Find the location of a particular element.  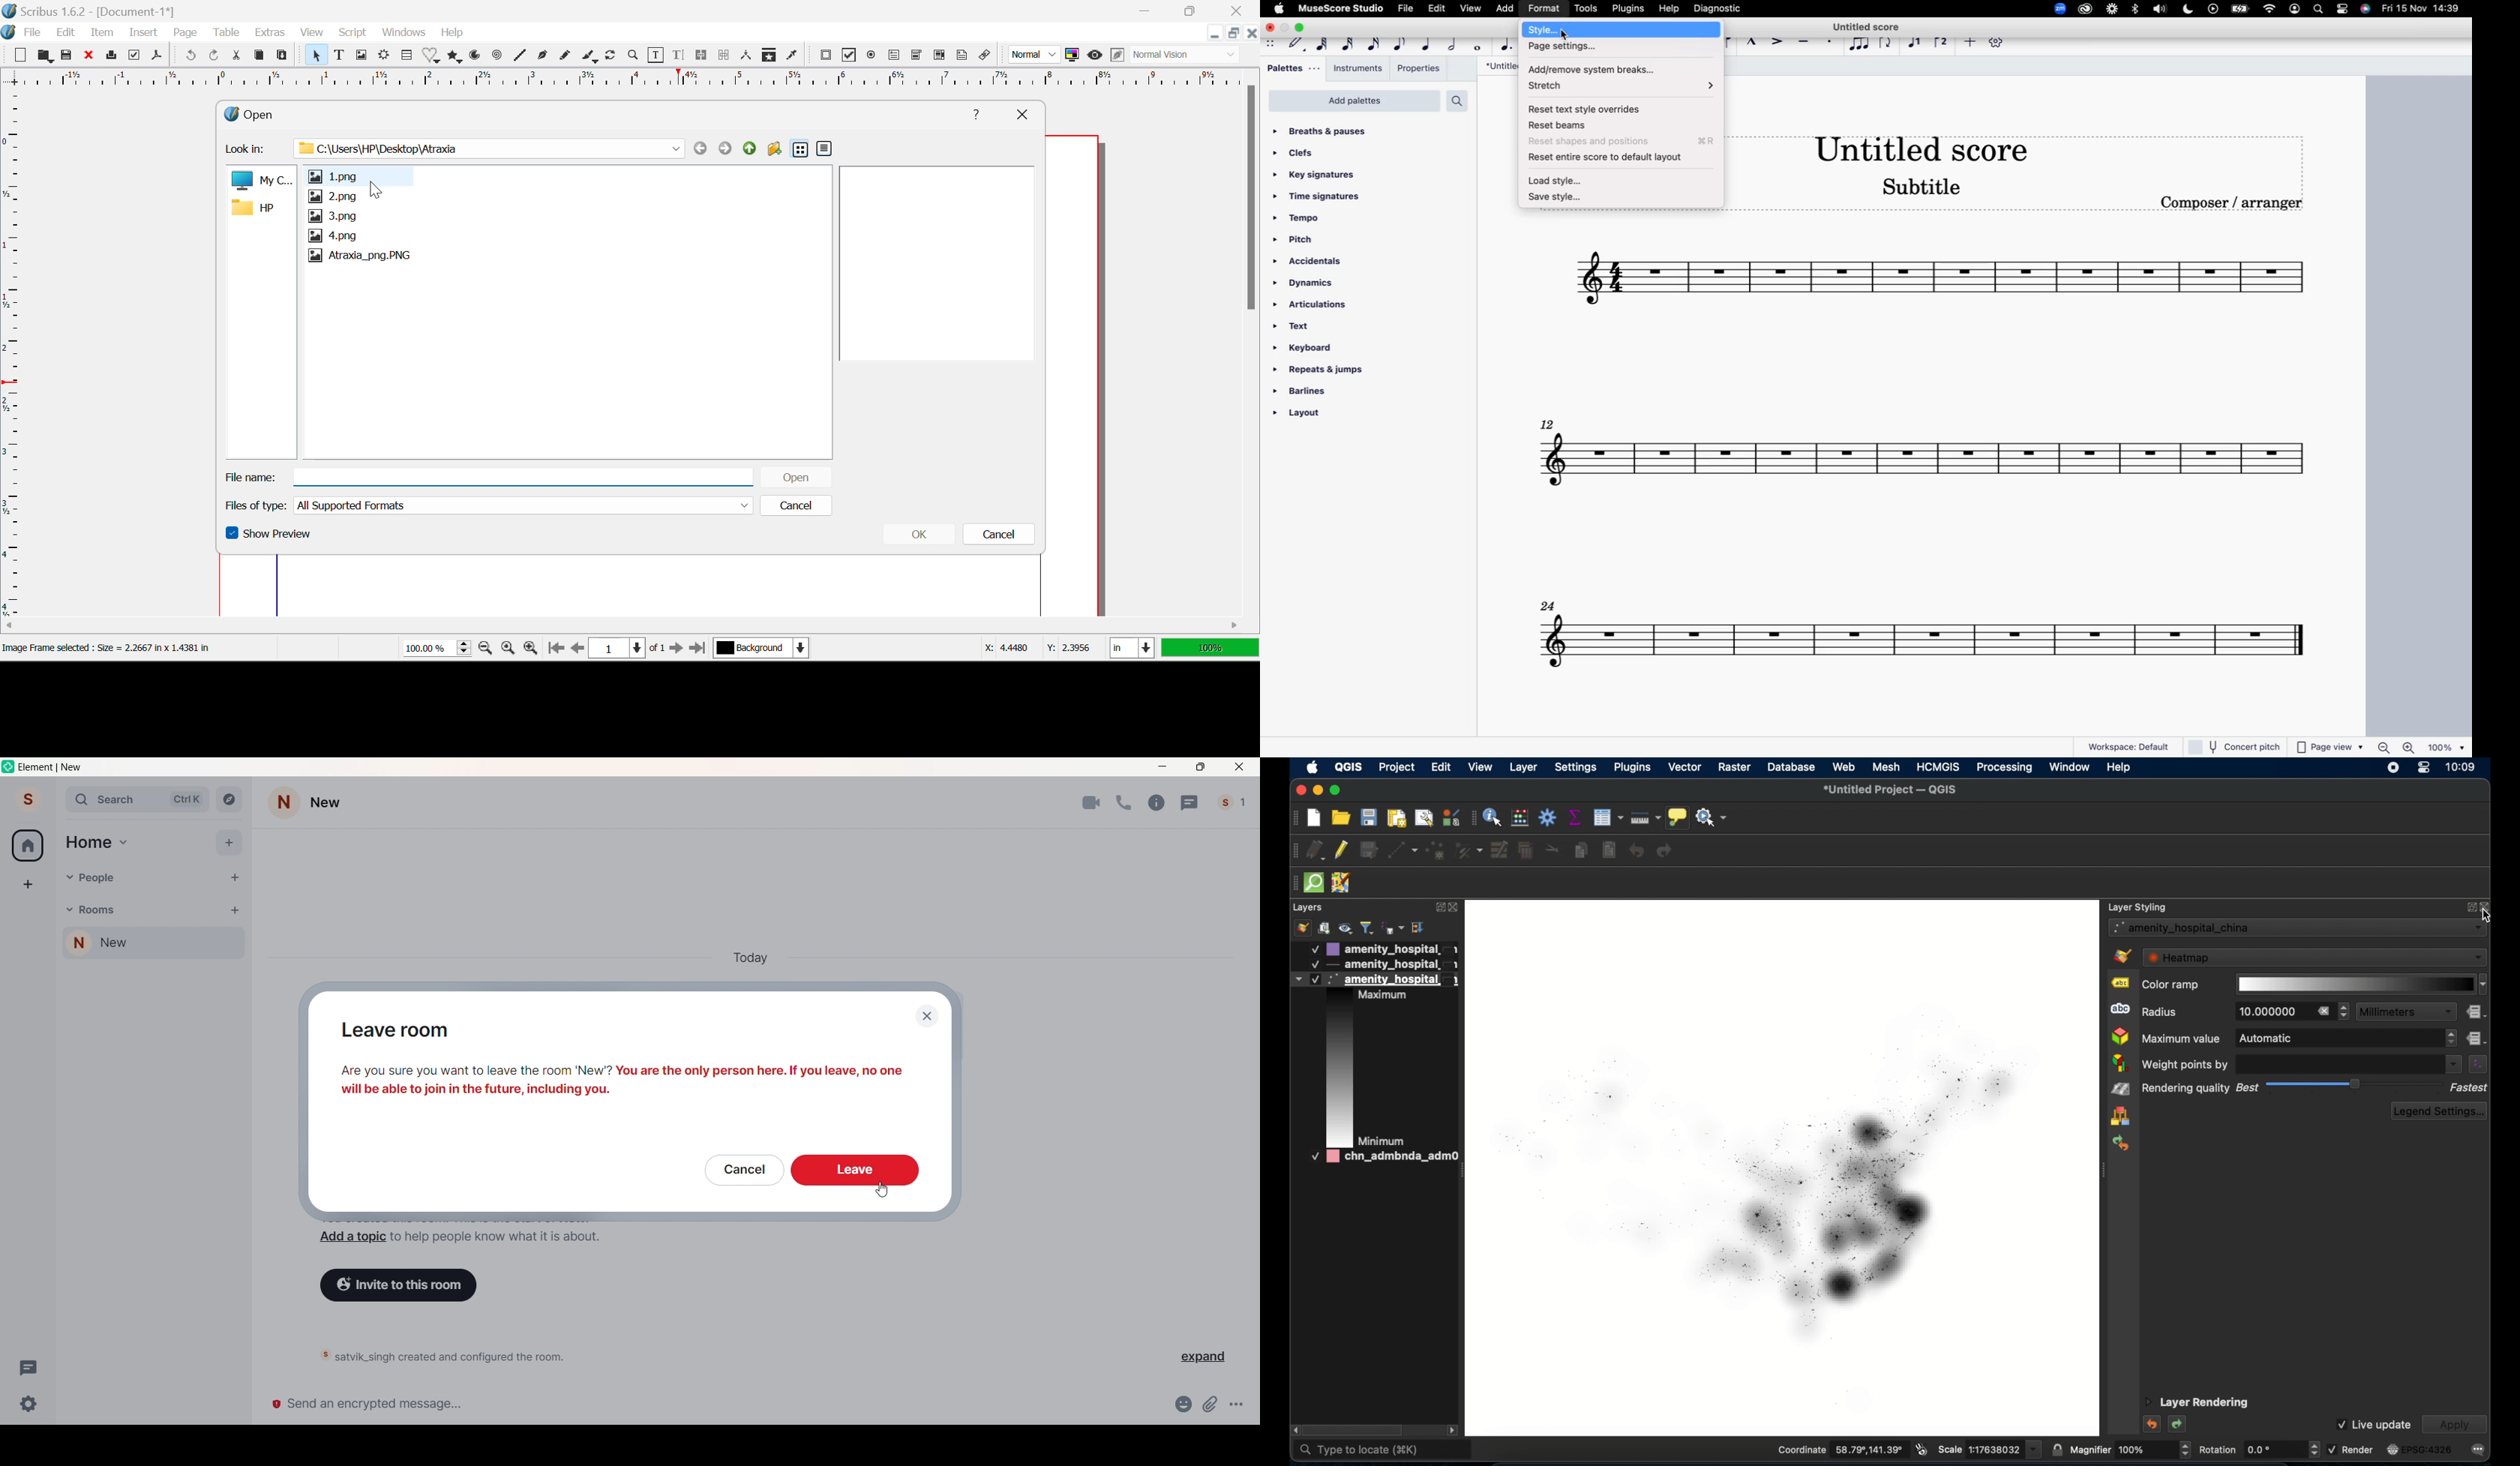

Pdf List box is located at coordinates (940, 56).